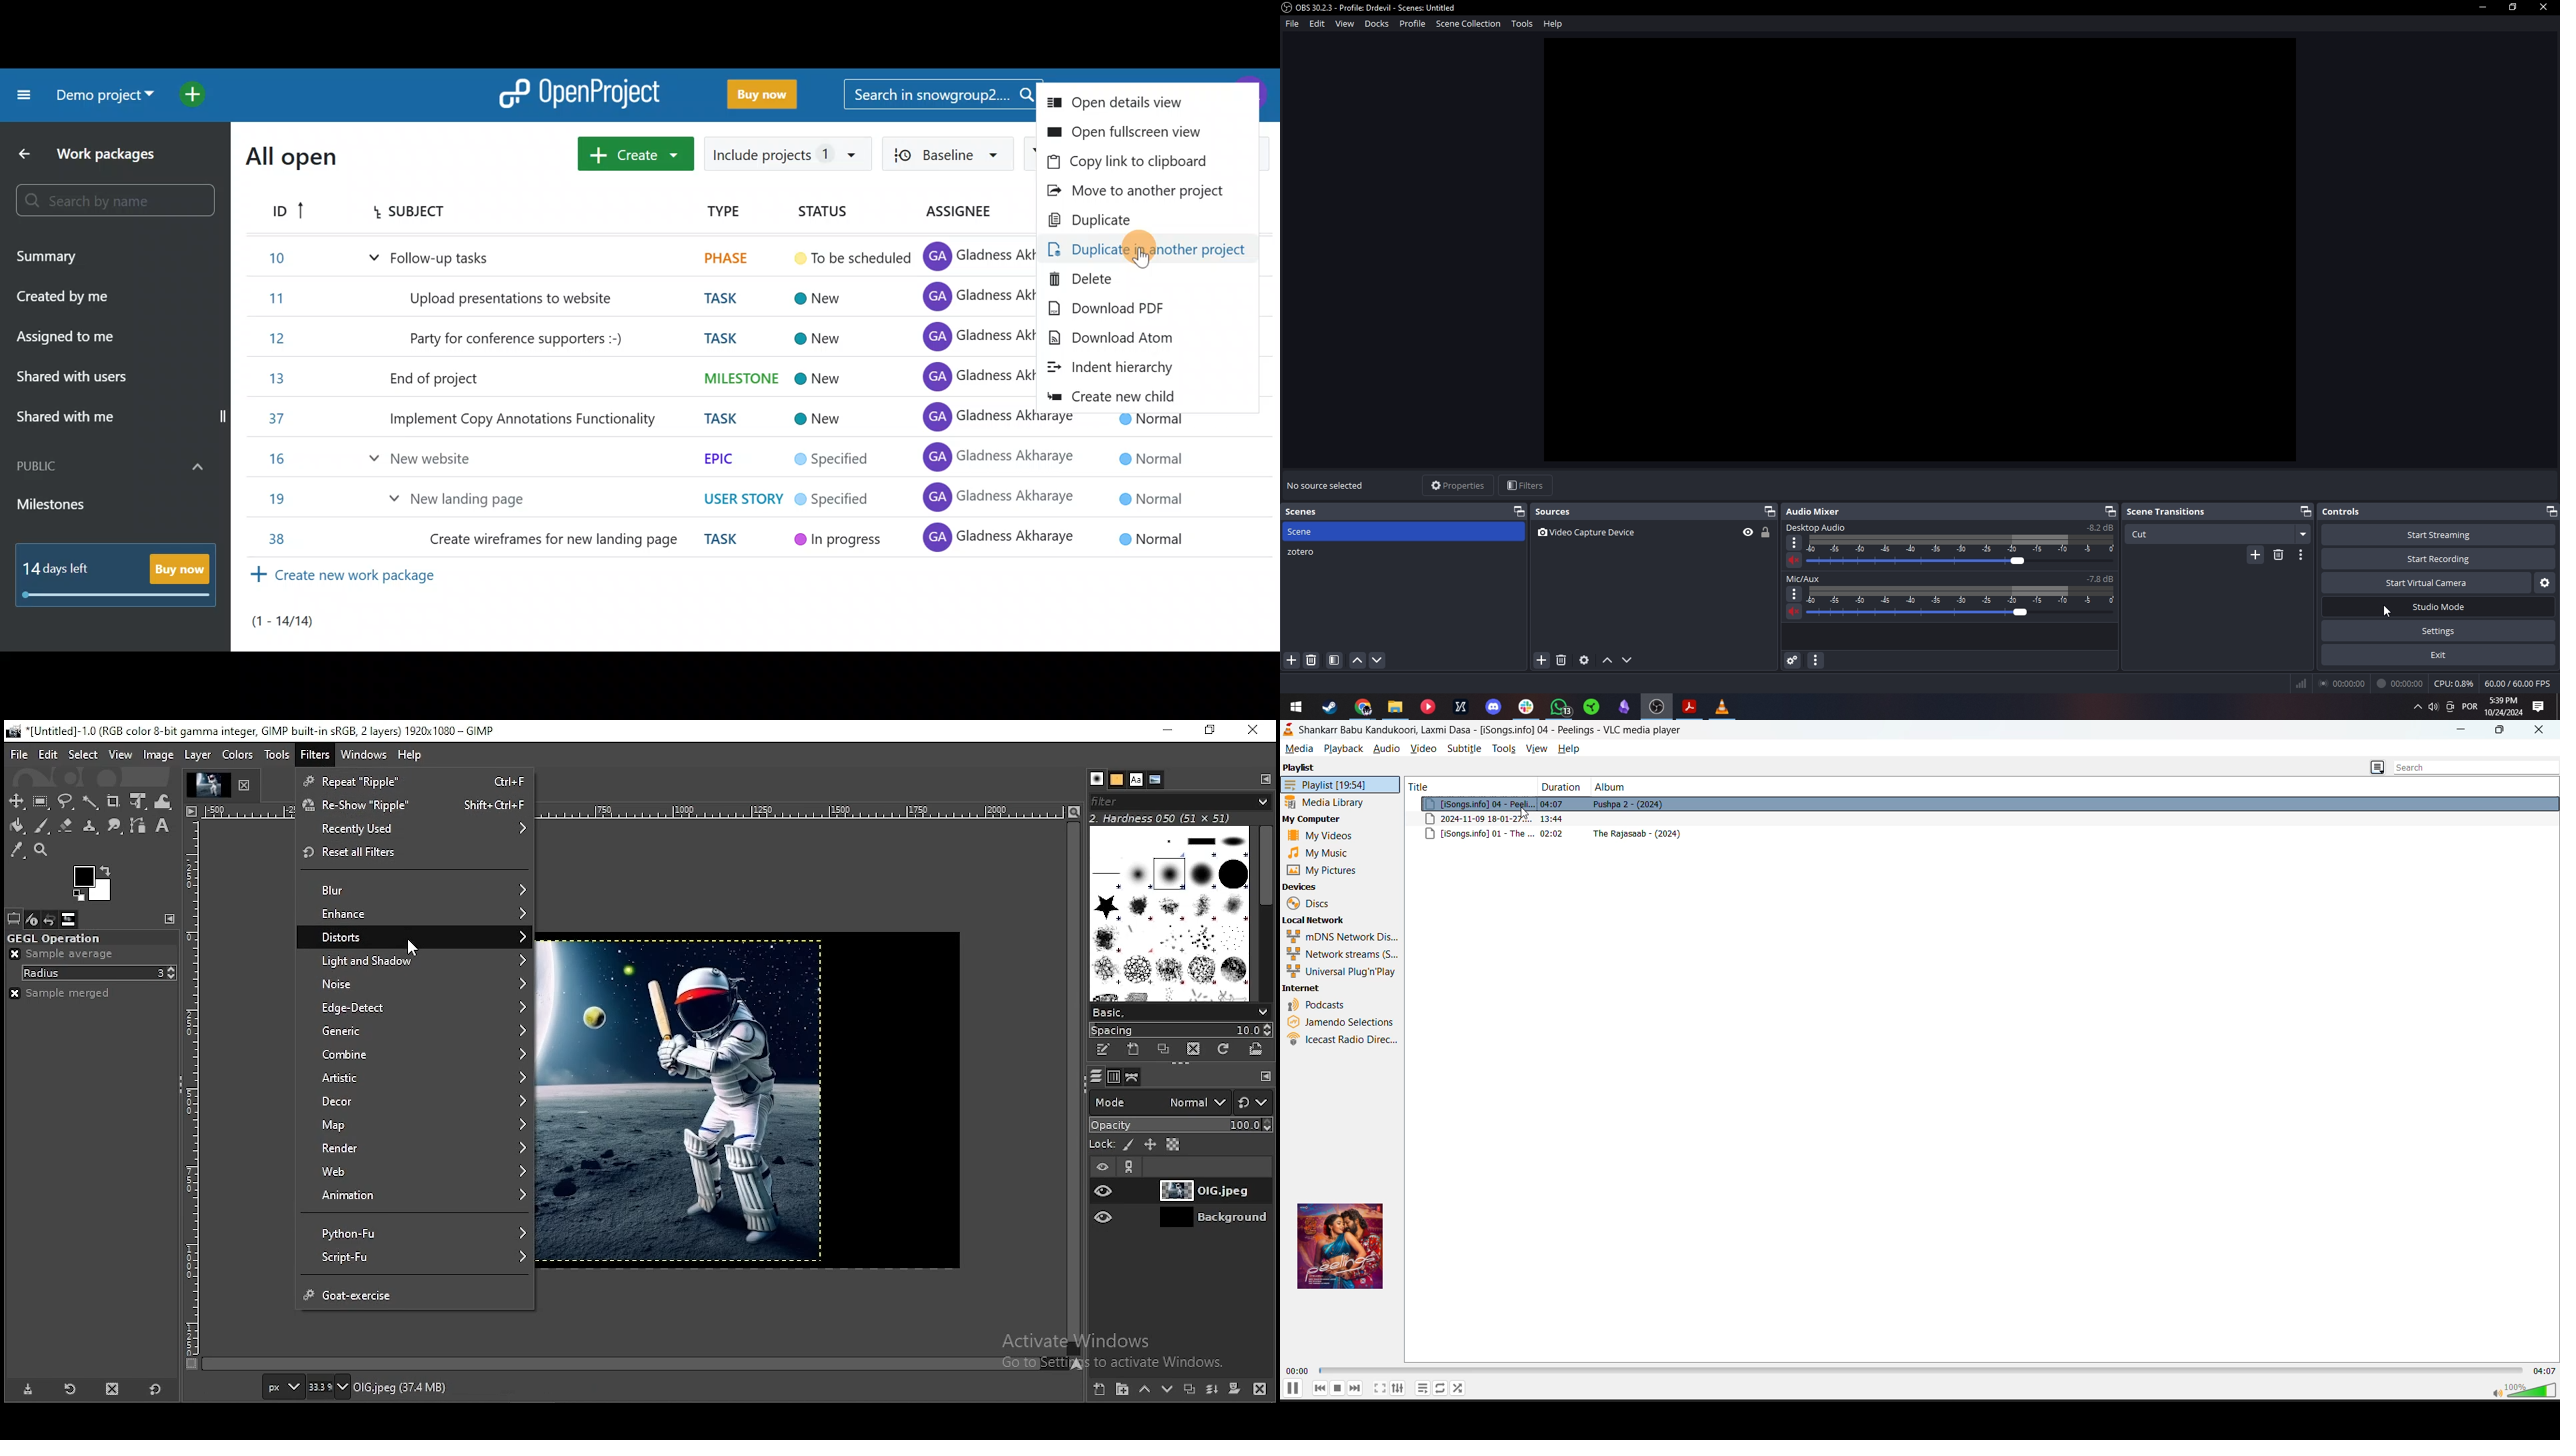 This screenshot has width=2576, height=1456. What do you see at coordinates (96, 152) in the screenshot?
I see `Work packages` at bounding box center [96, 152].